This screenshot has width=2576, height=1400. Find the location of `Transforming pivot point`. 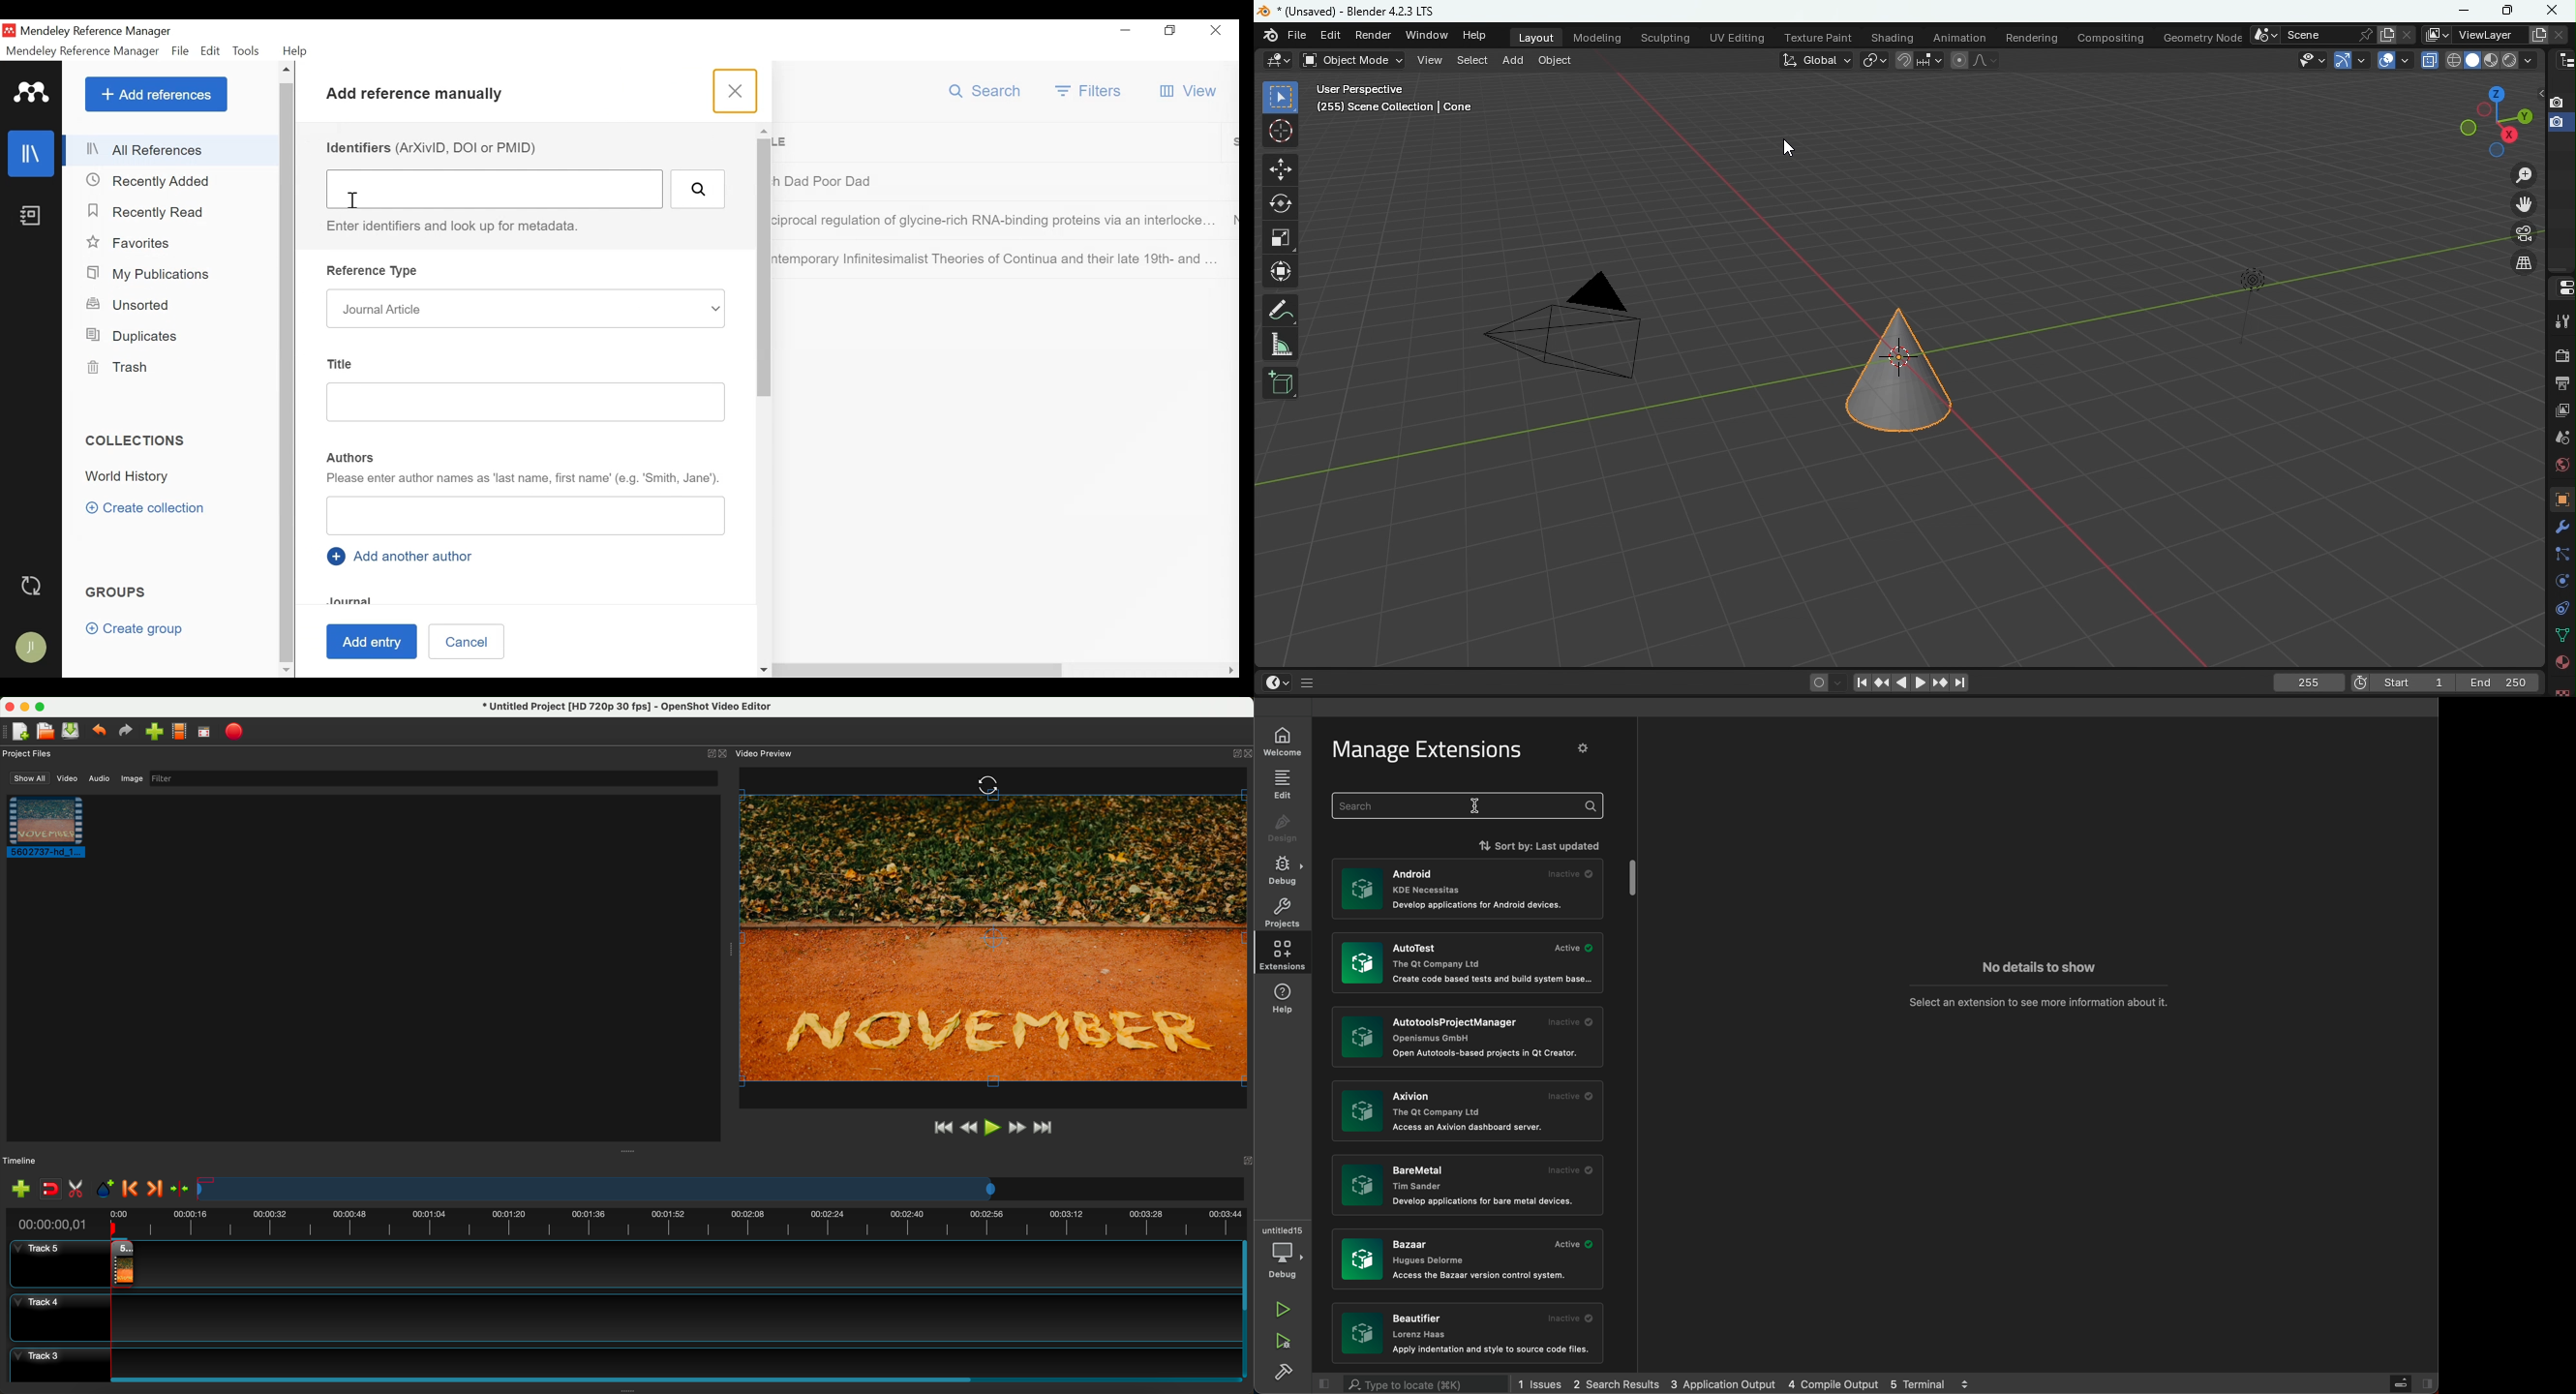

Transforming pivot point is located at coordinates (1873, 59).